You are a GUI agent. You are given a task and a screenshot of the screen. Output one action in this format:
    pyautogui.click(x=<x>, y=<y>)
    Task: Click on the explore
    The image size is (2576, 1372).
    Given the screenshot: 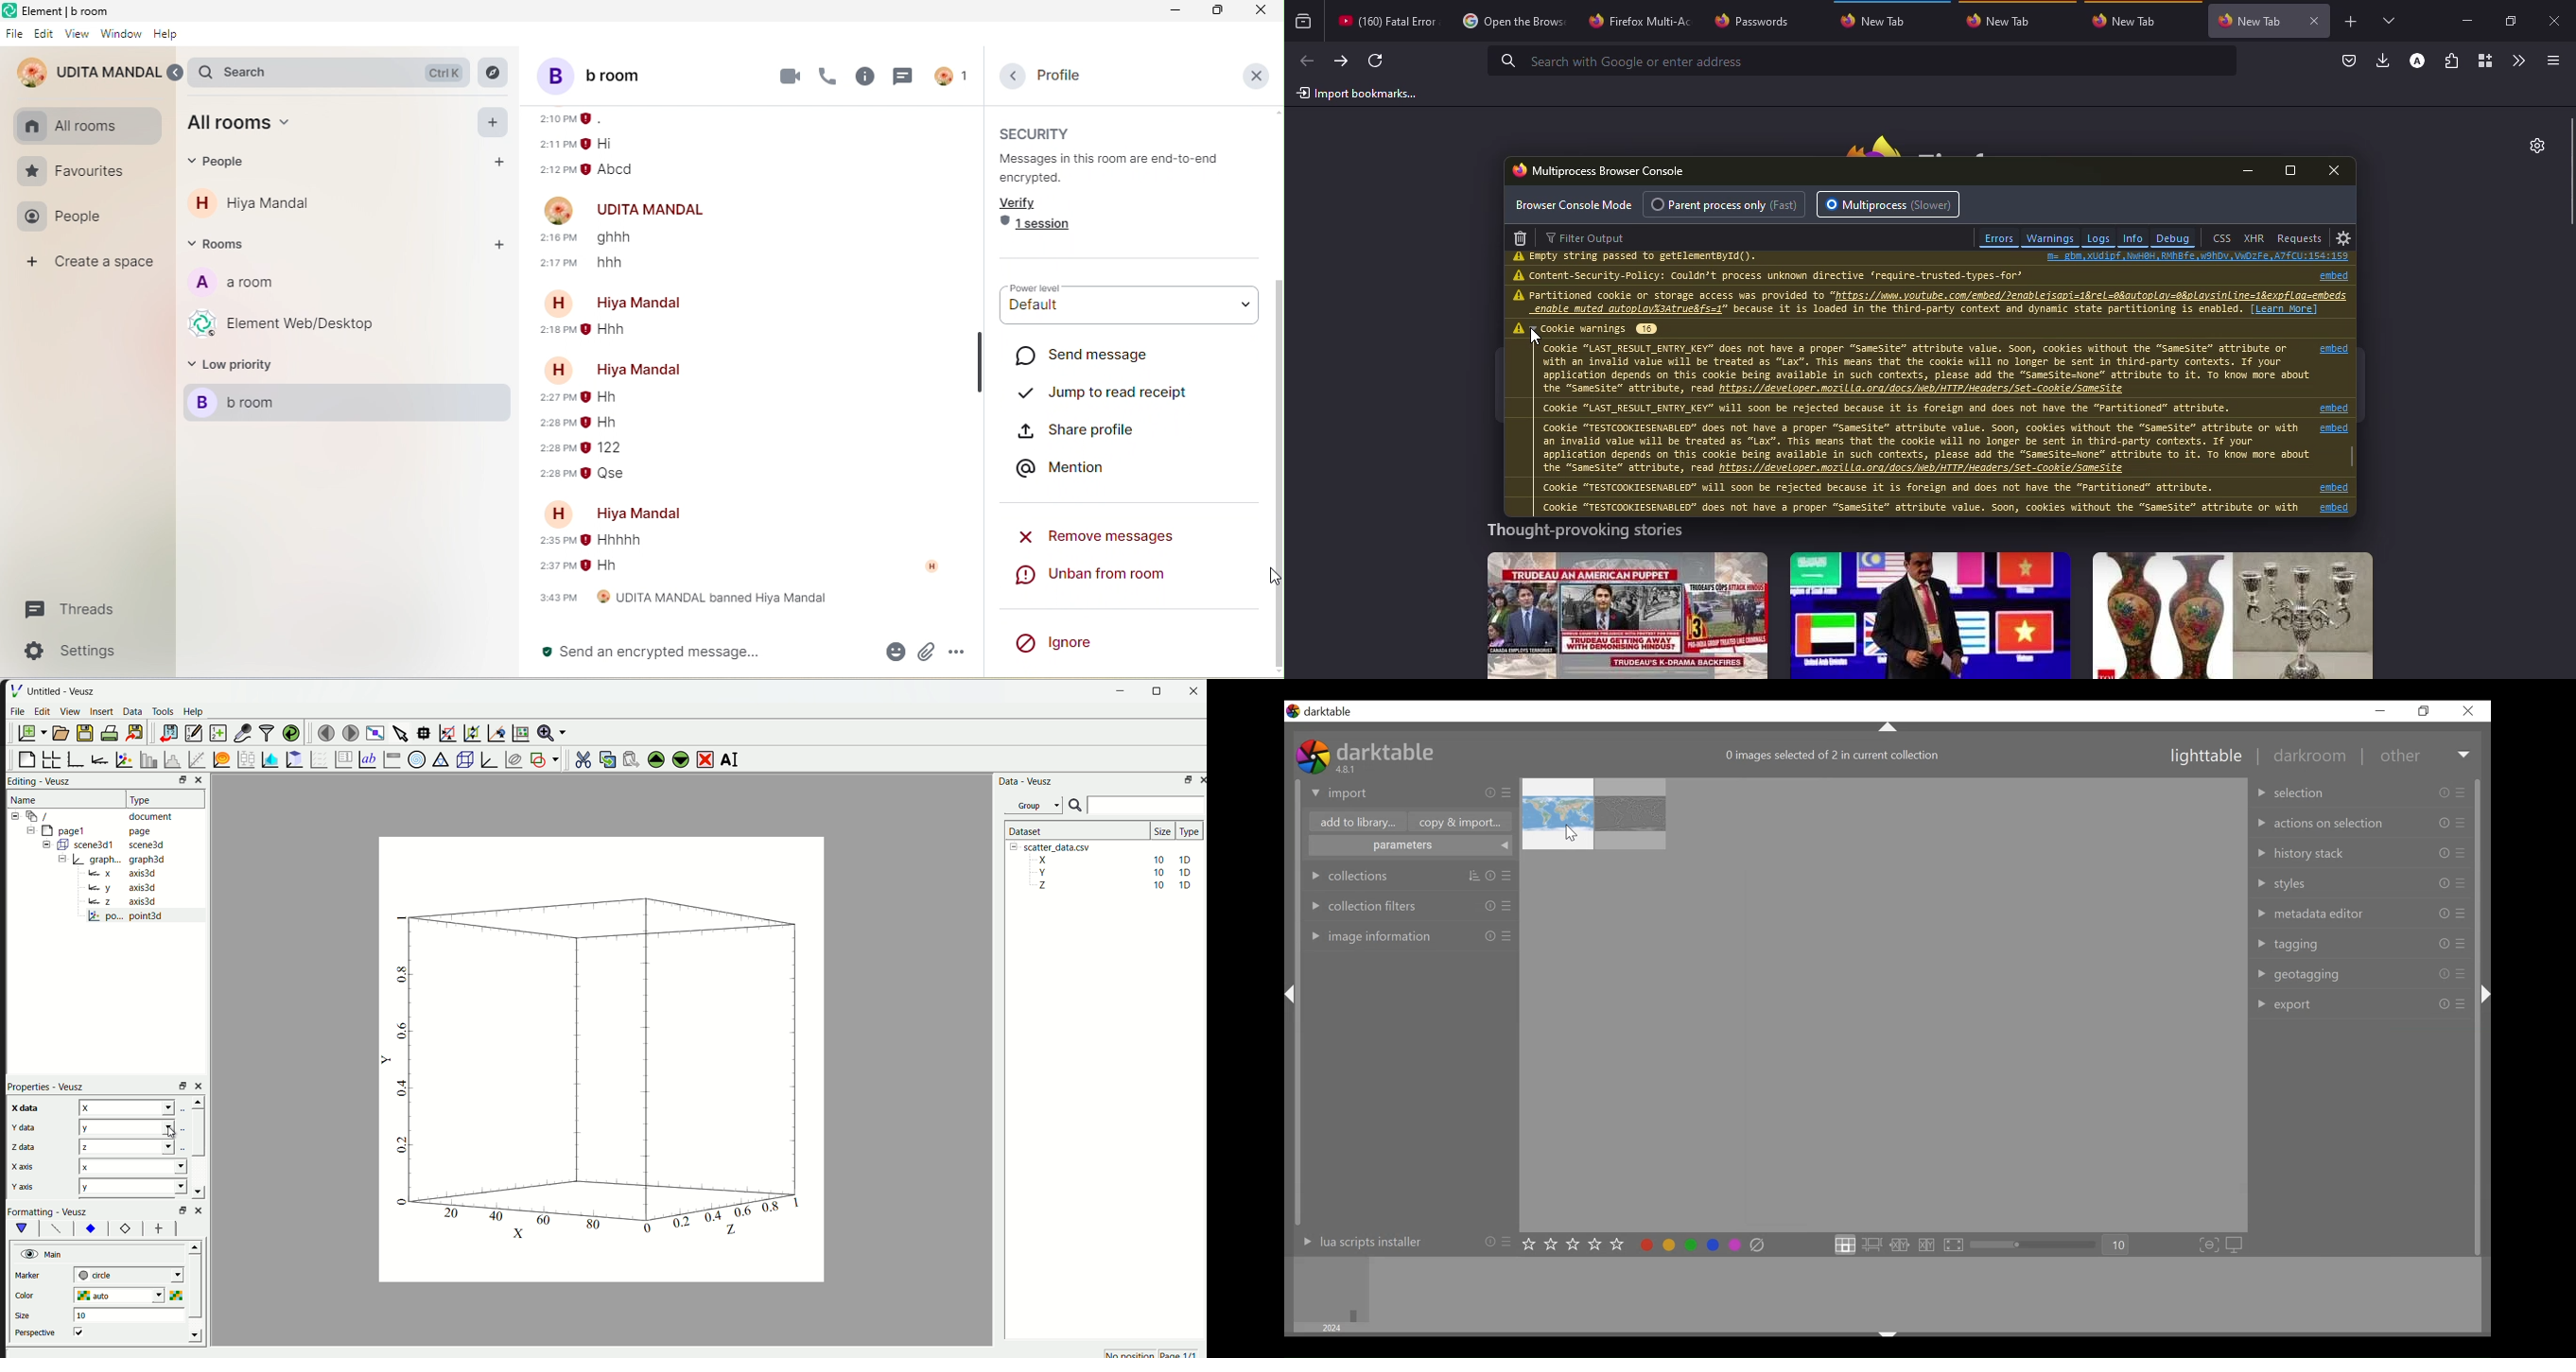 What is the action you would take?
    pyautogui.click(x=494, y=73)
    